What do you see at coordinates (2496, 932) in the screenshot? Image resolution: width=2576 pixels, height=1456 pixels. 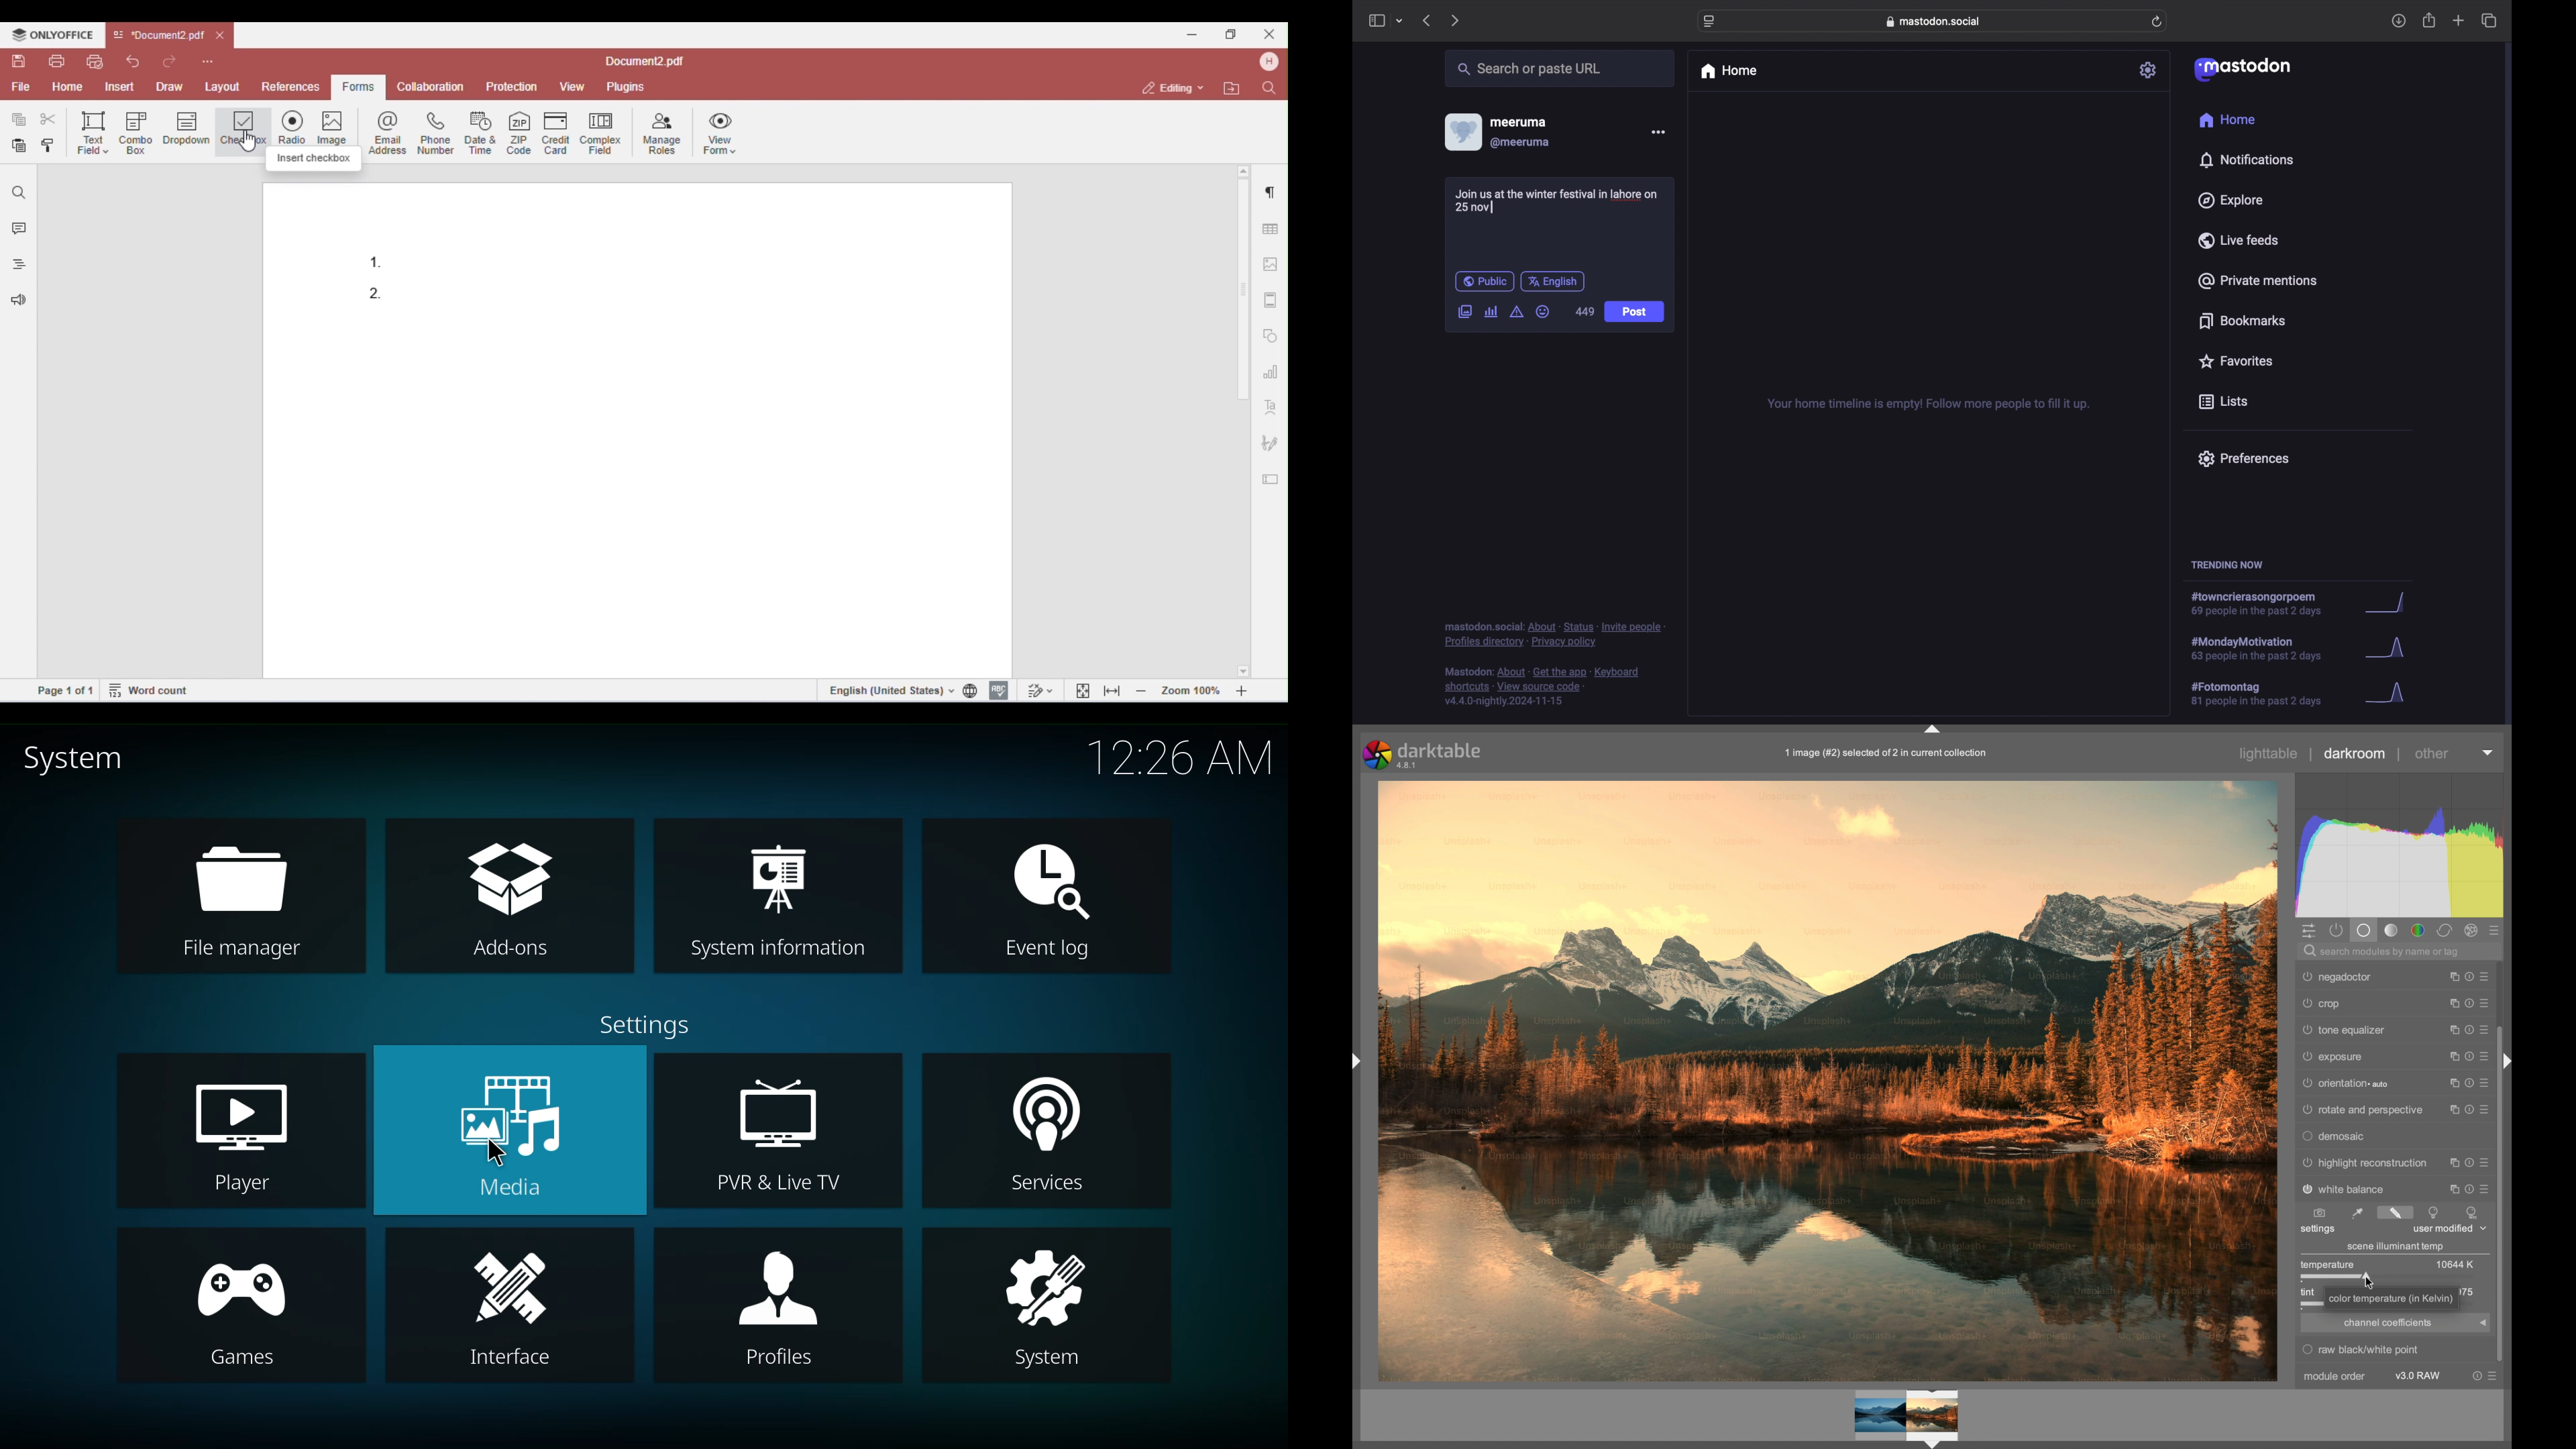 I see `presets` at bounding box center [2496, 932].